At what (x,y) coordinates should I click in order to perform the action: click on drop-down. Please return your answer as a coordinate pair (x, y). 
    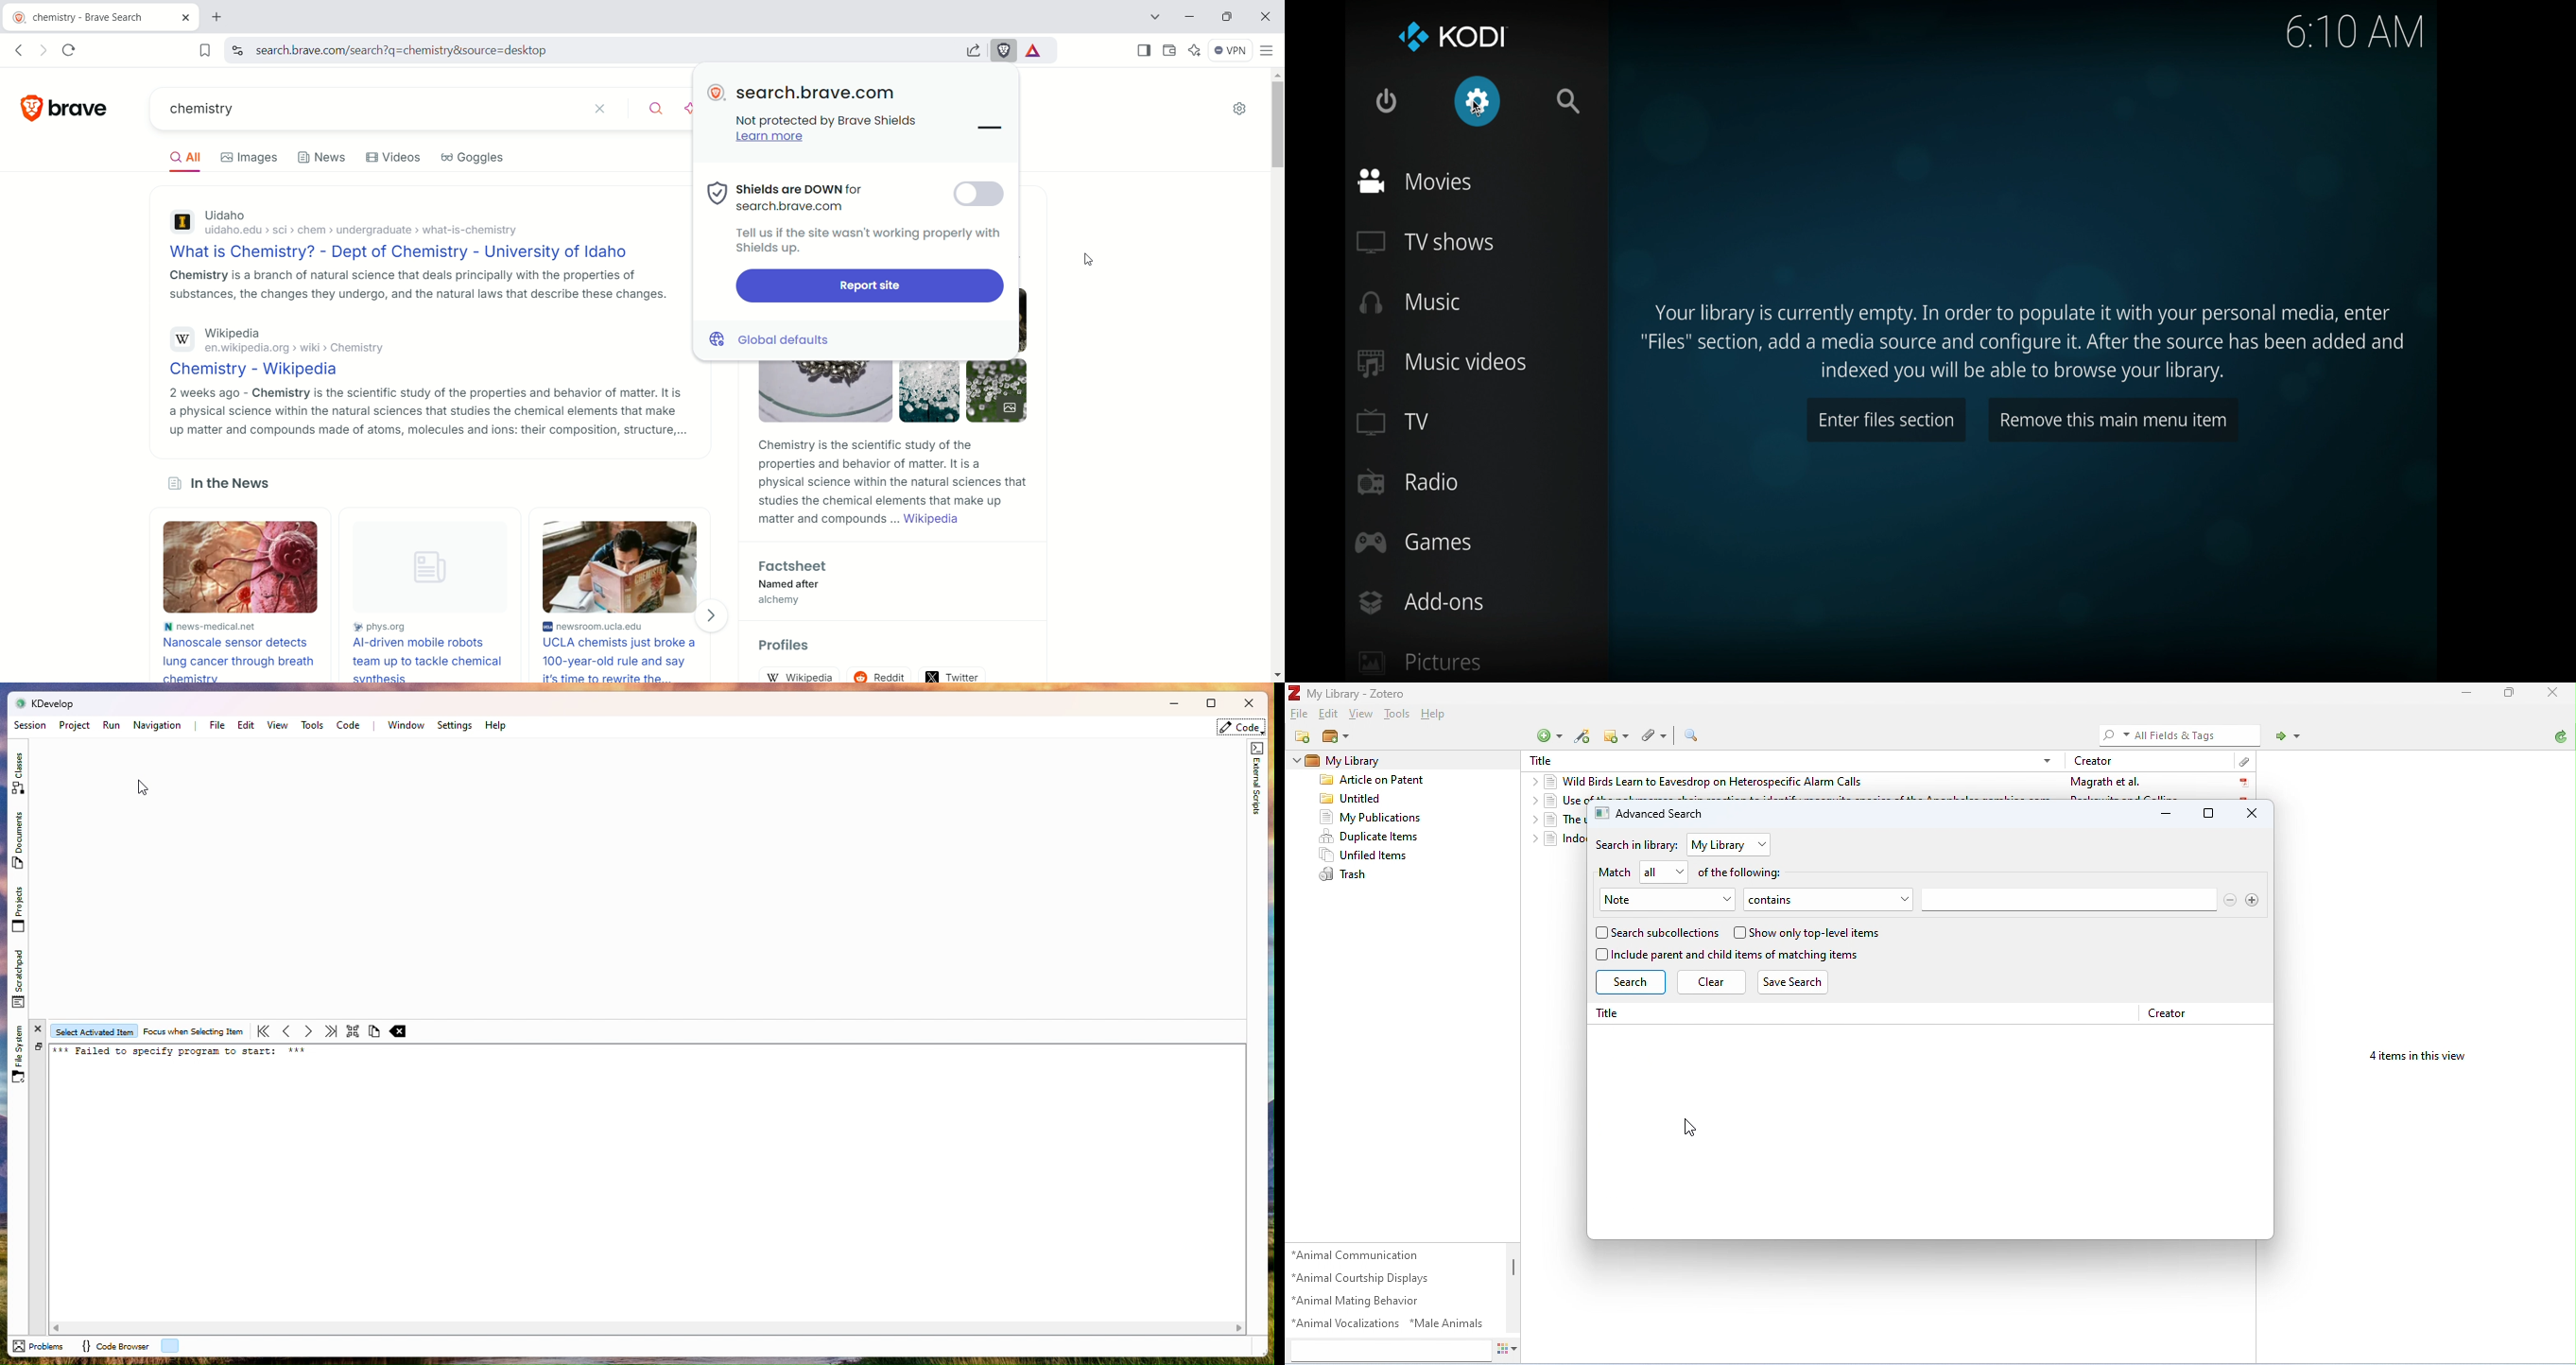
    Looking at the image, I should click on (1296, 760).